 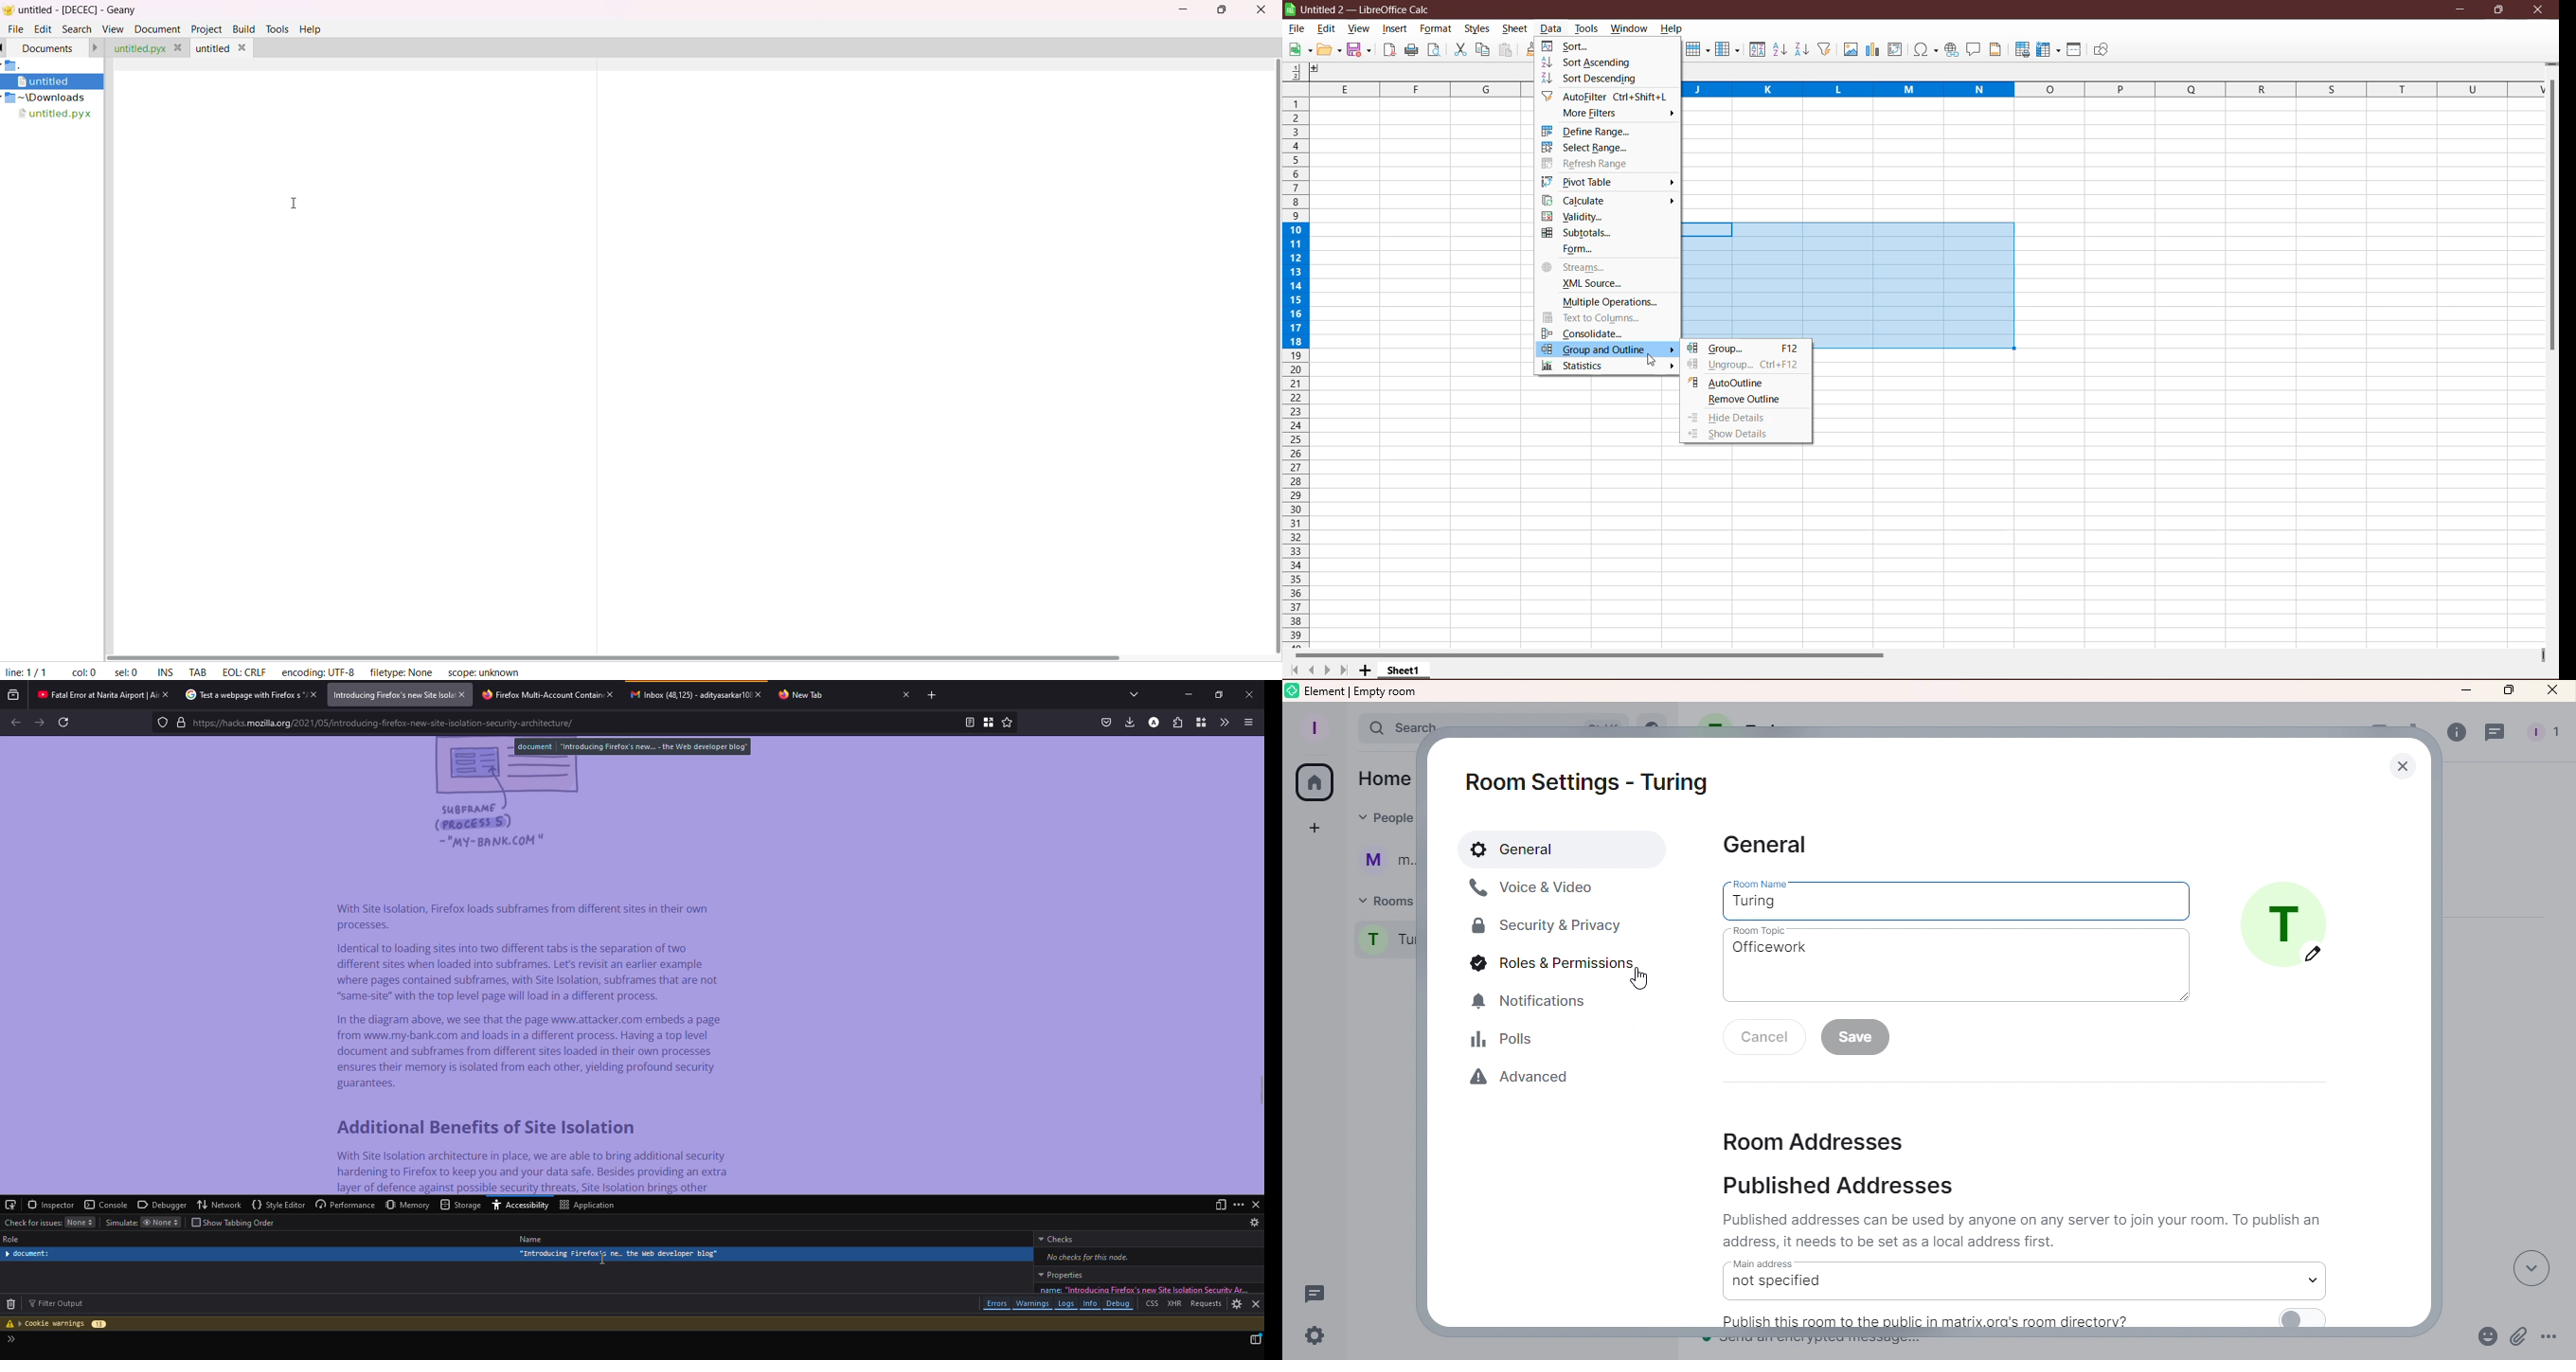 What do you see at coordinates (1608, 96) in the screenshot?
I see `AutoFilter` at bounding box center [1608, 96].